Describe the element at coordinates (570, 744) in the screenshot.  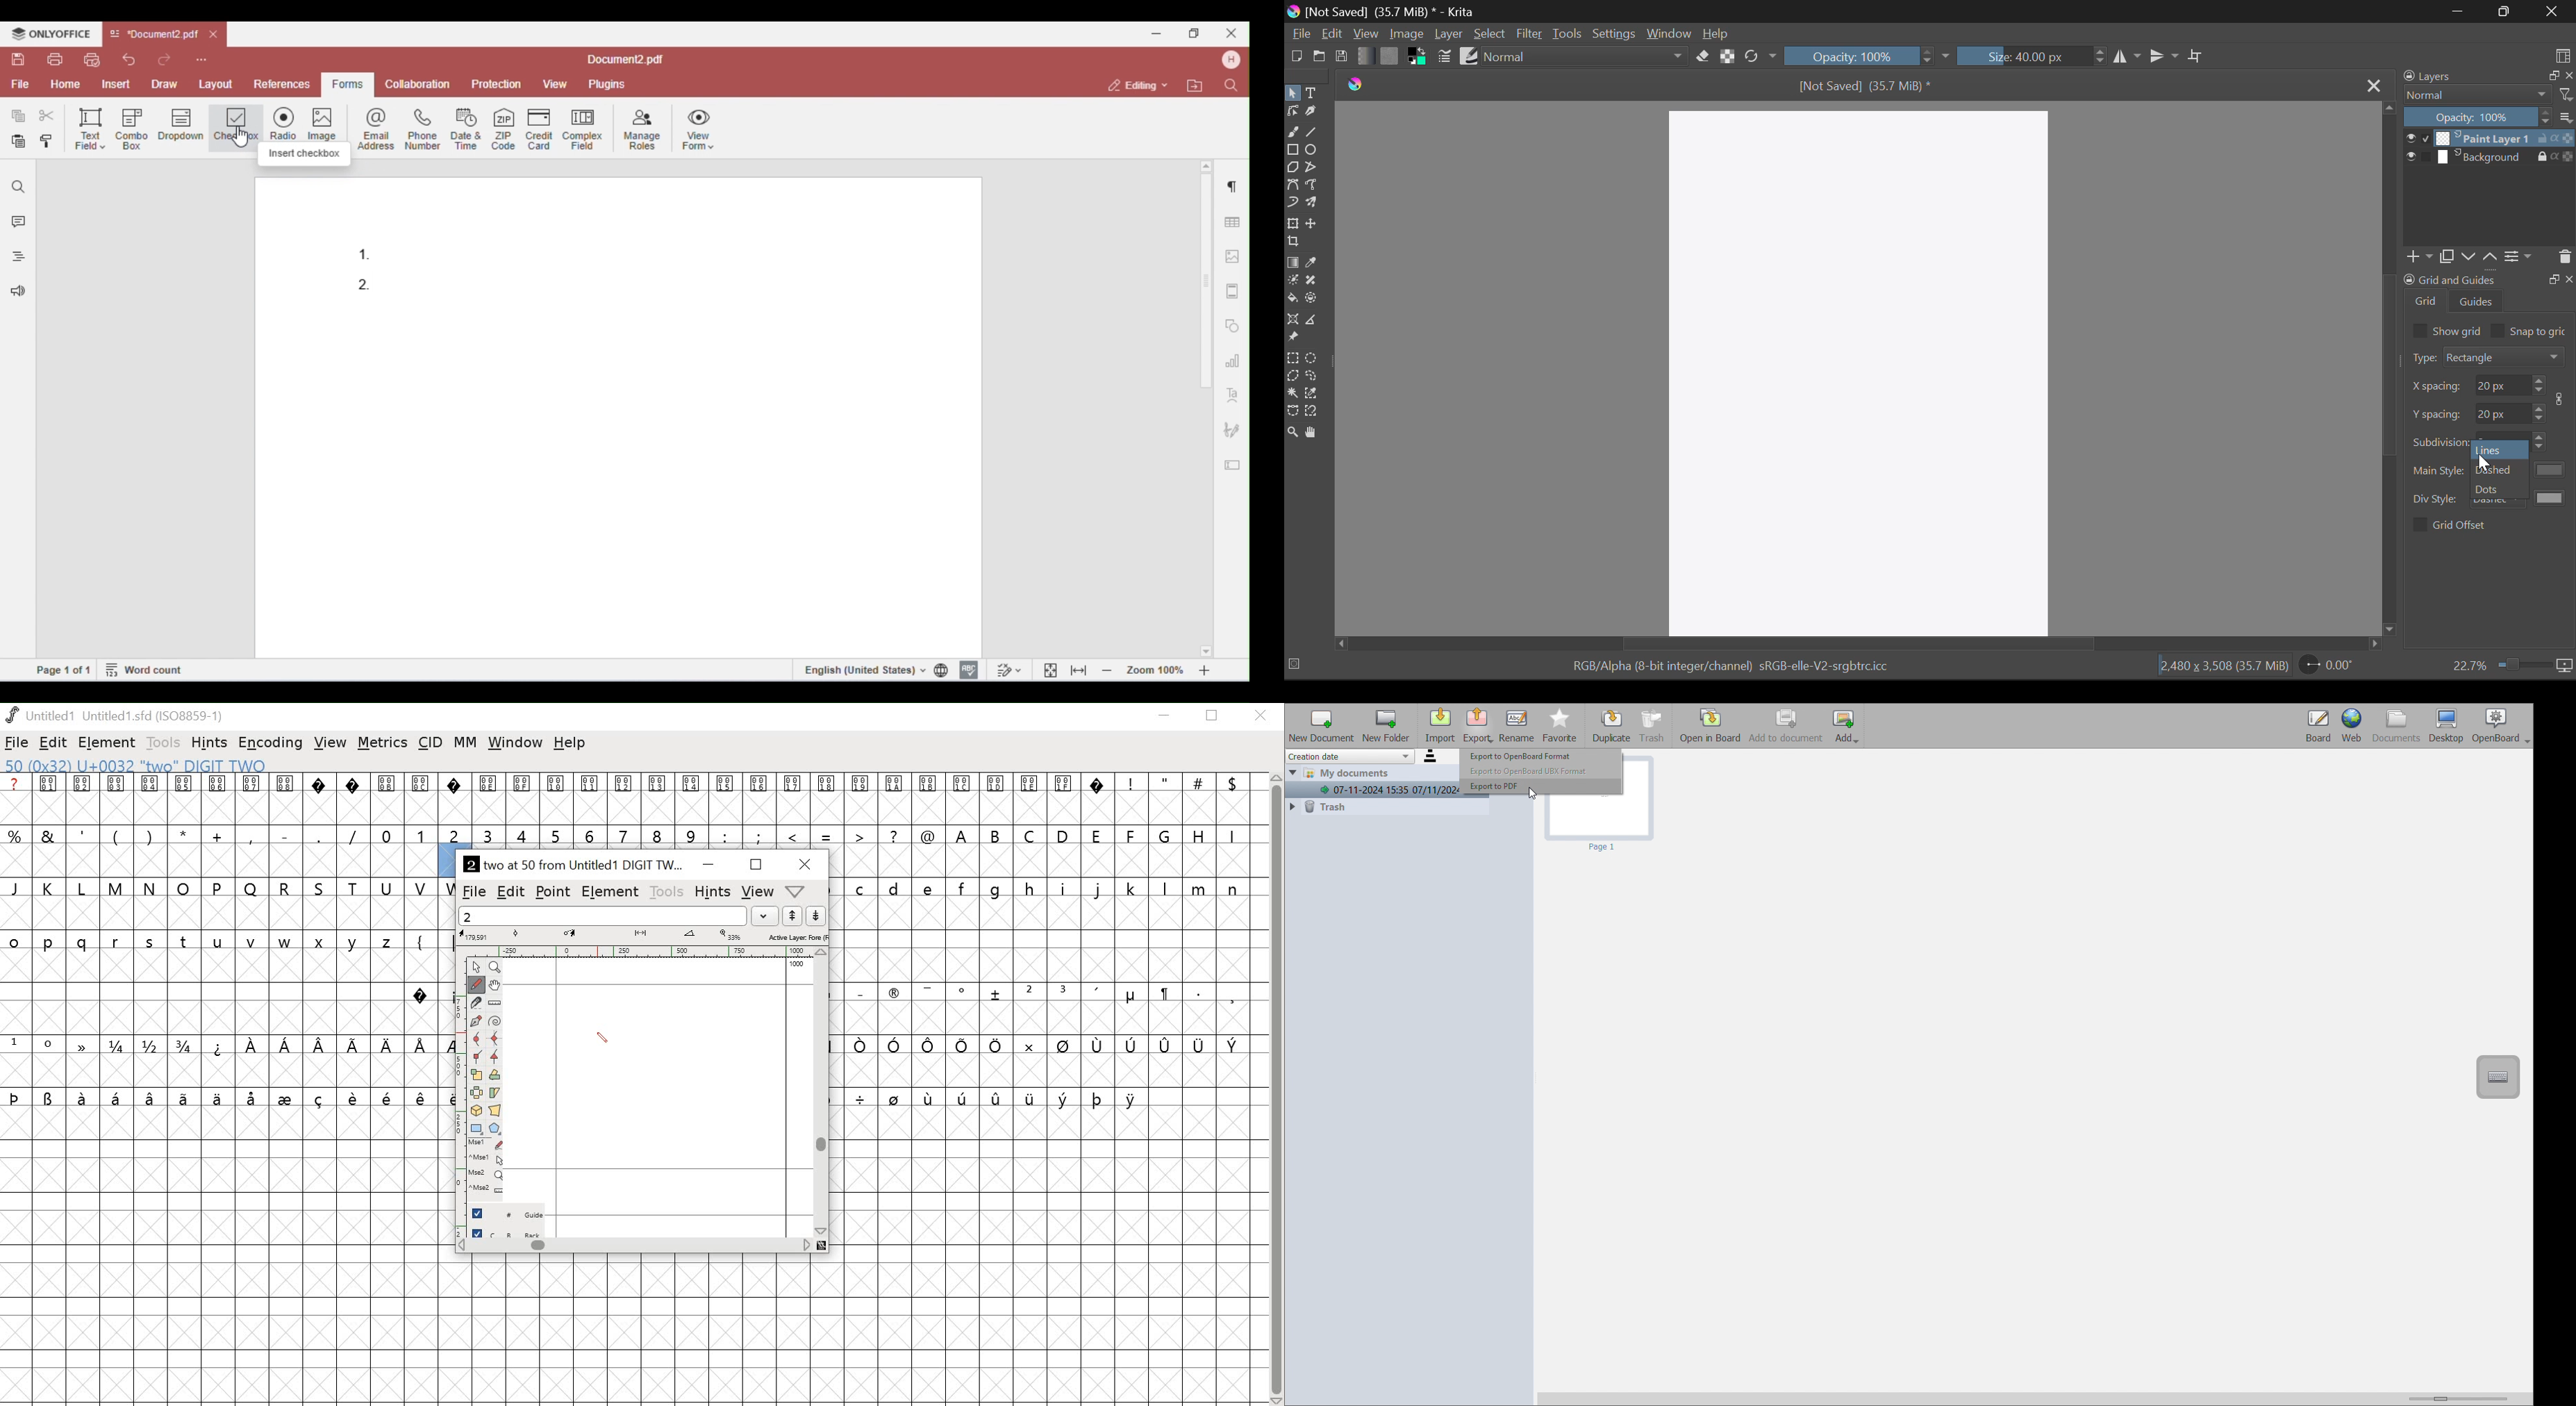
I see `help` at that location.